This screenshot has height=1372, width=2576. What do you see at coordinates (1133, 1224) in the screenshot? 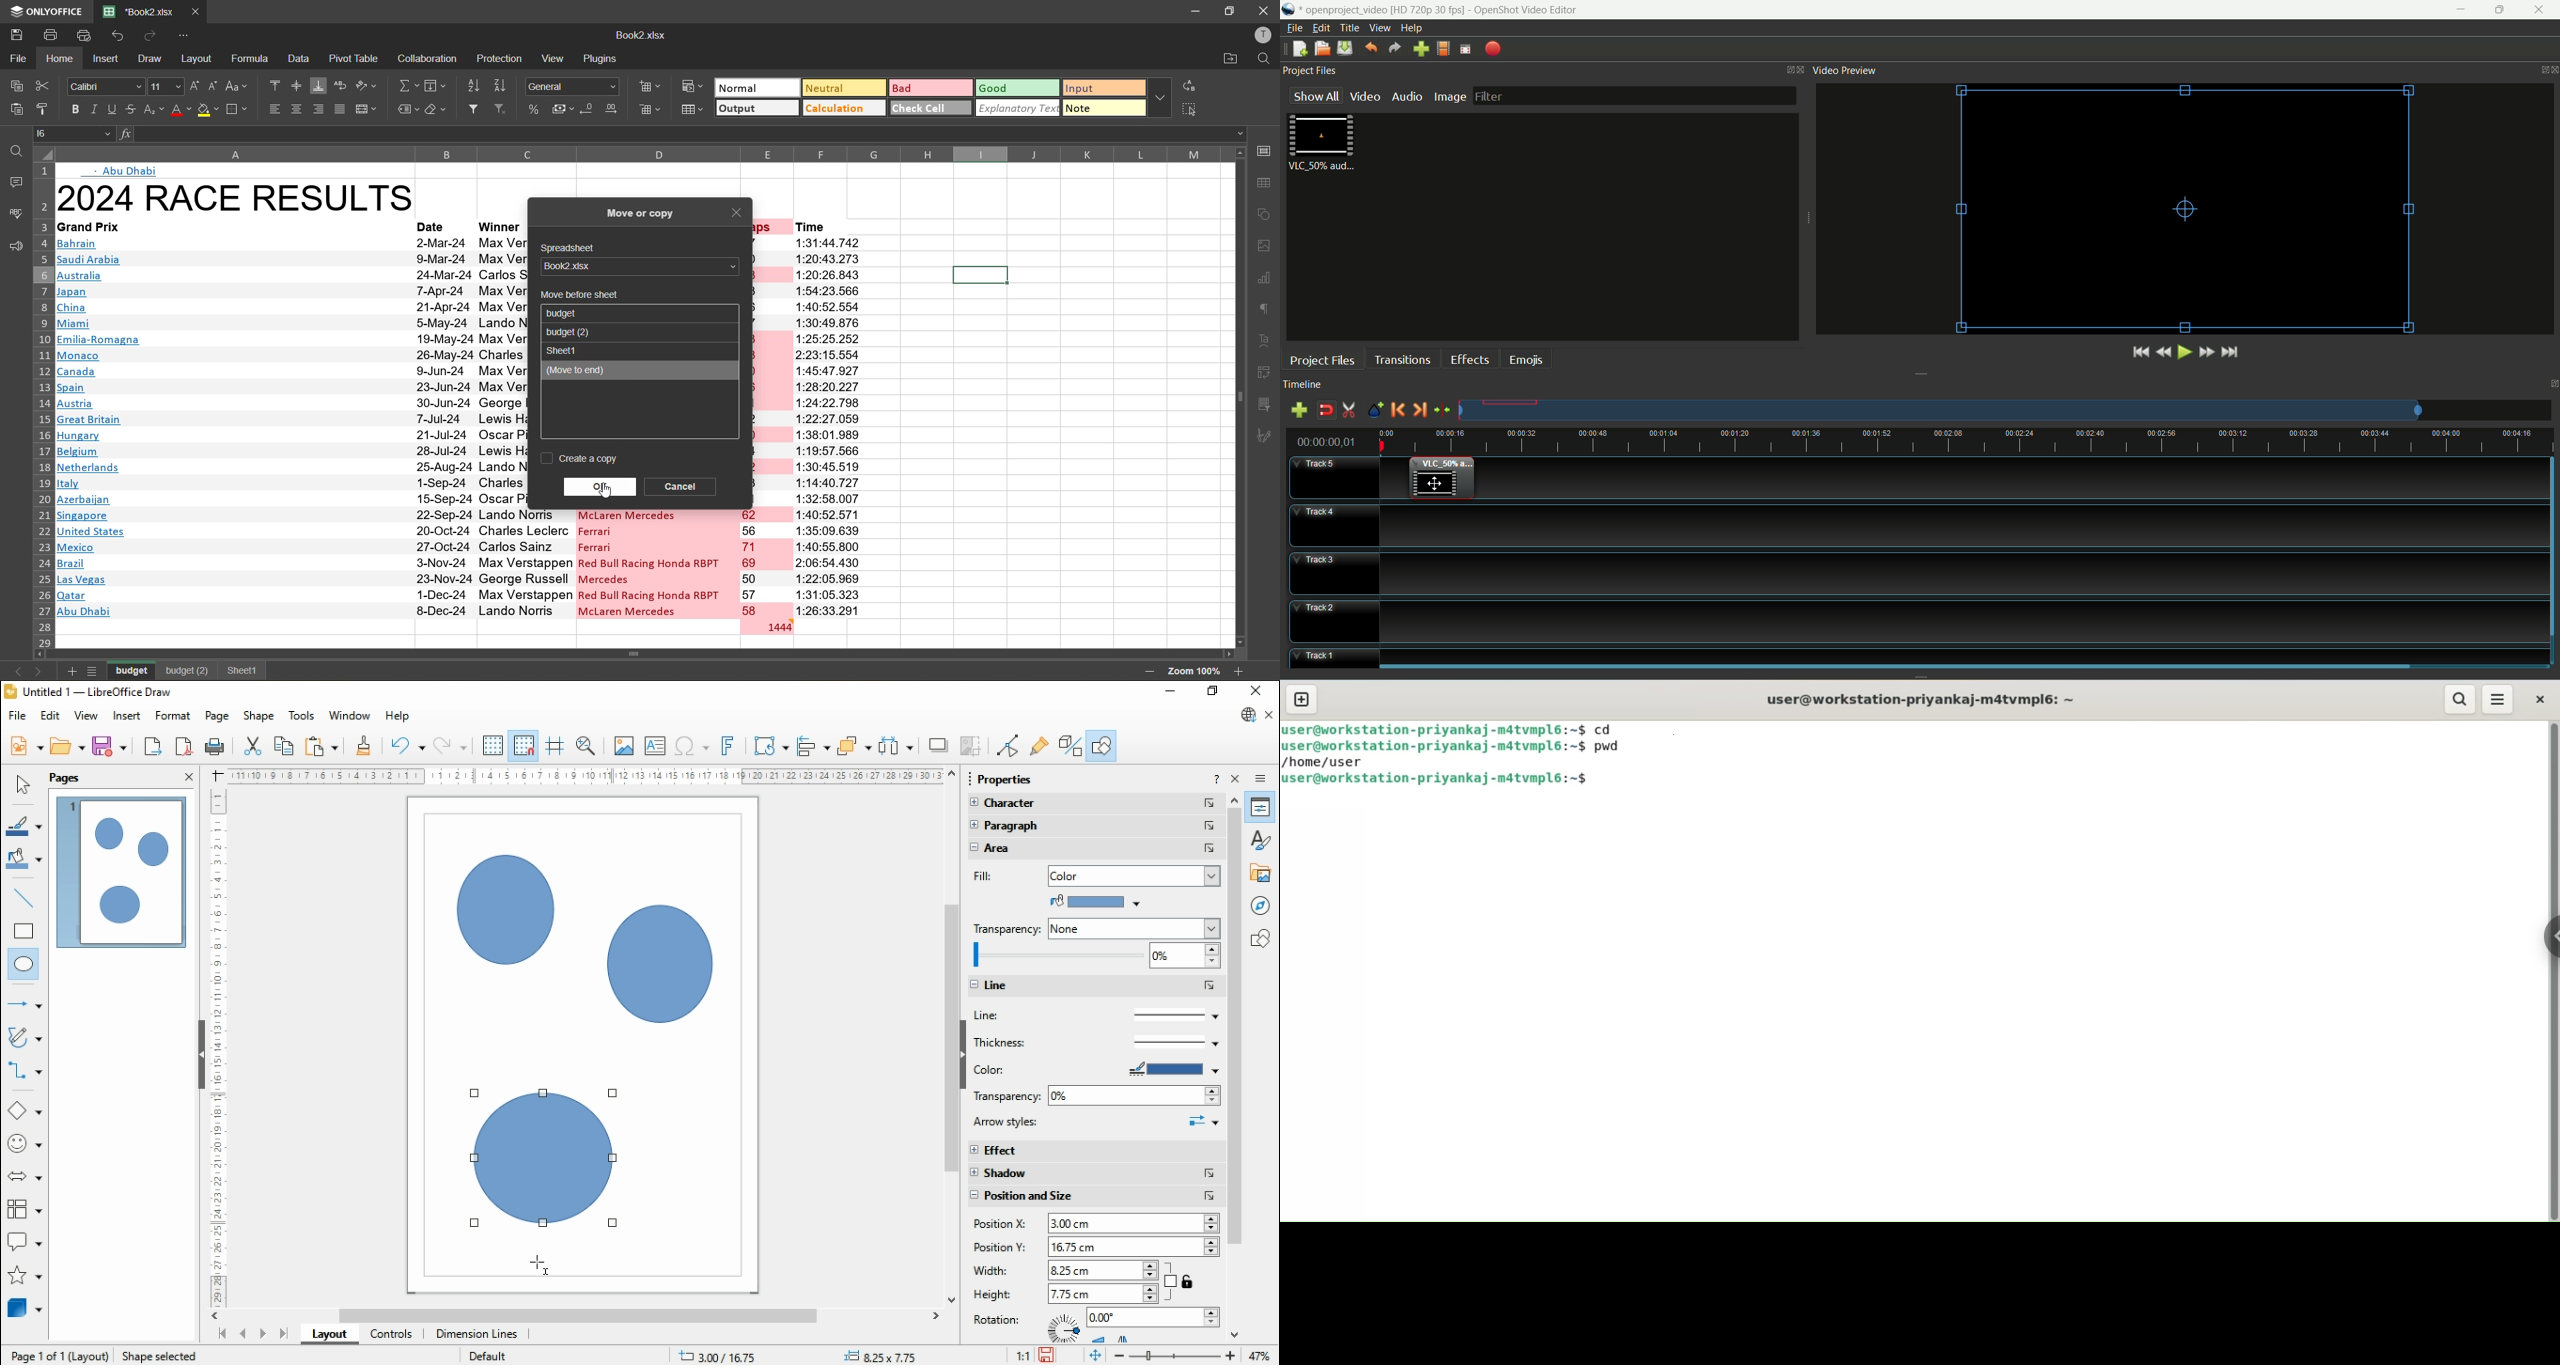
I see `2.00 cm ` at bounding box center [1133, 1224].